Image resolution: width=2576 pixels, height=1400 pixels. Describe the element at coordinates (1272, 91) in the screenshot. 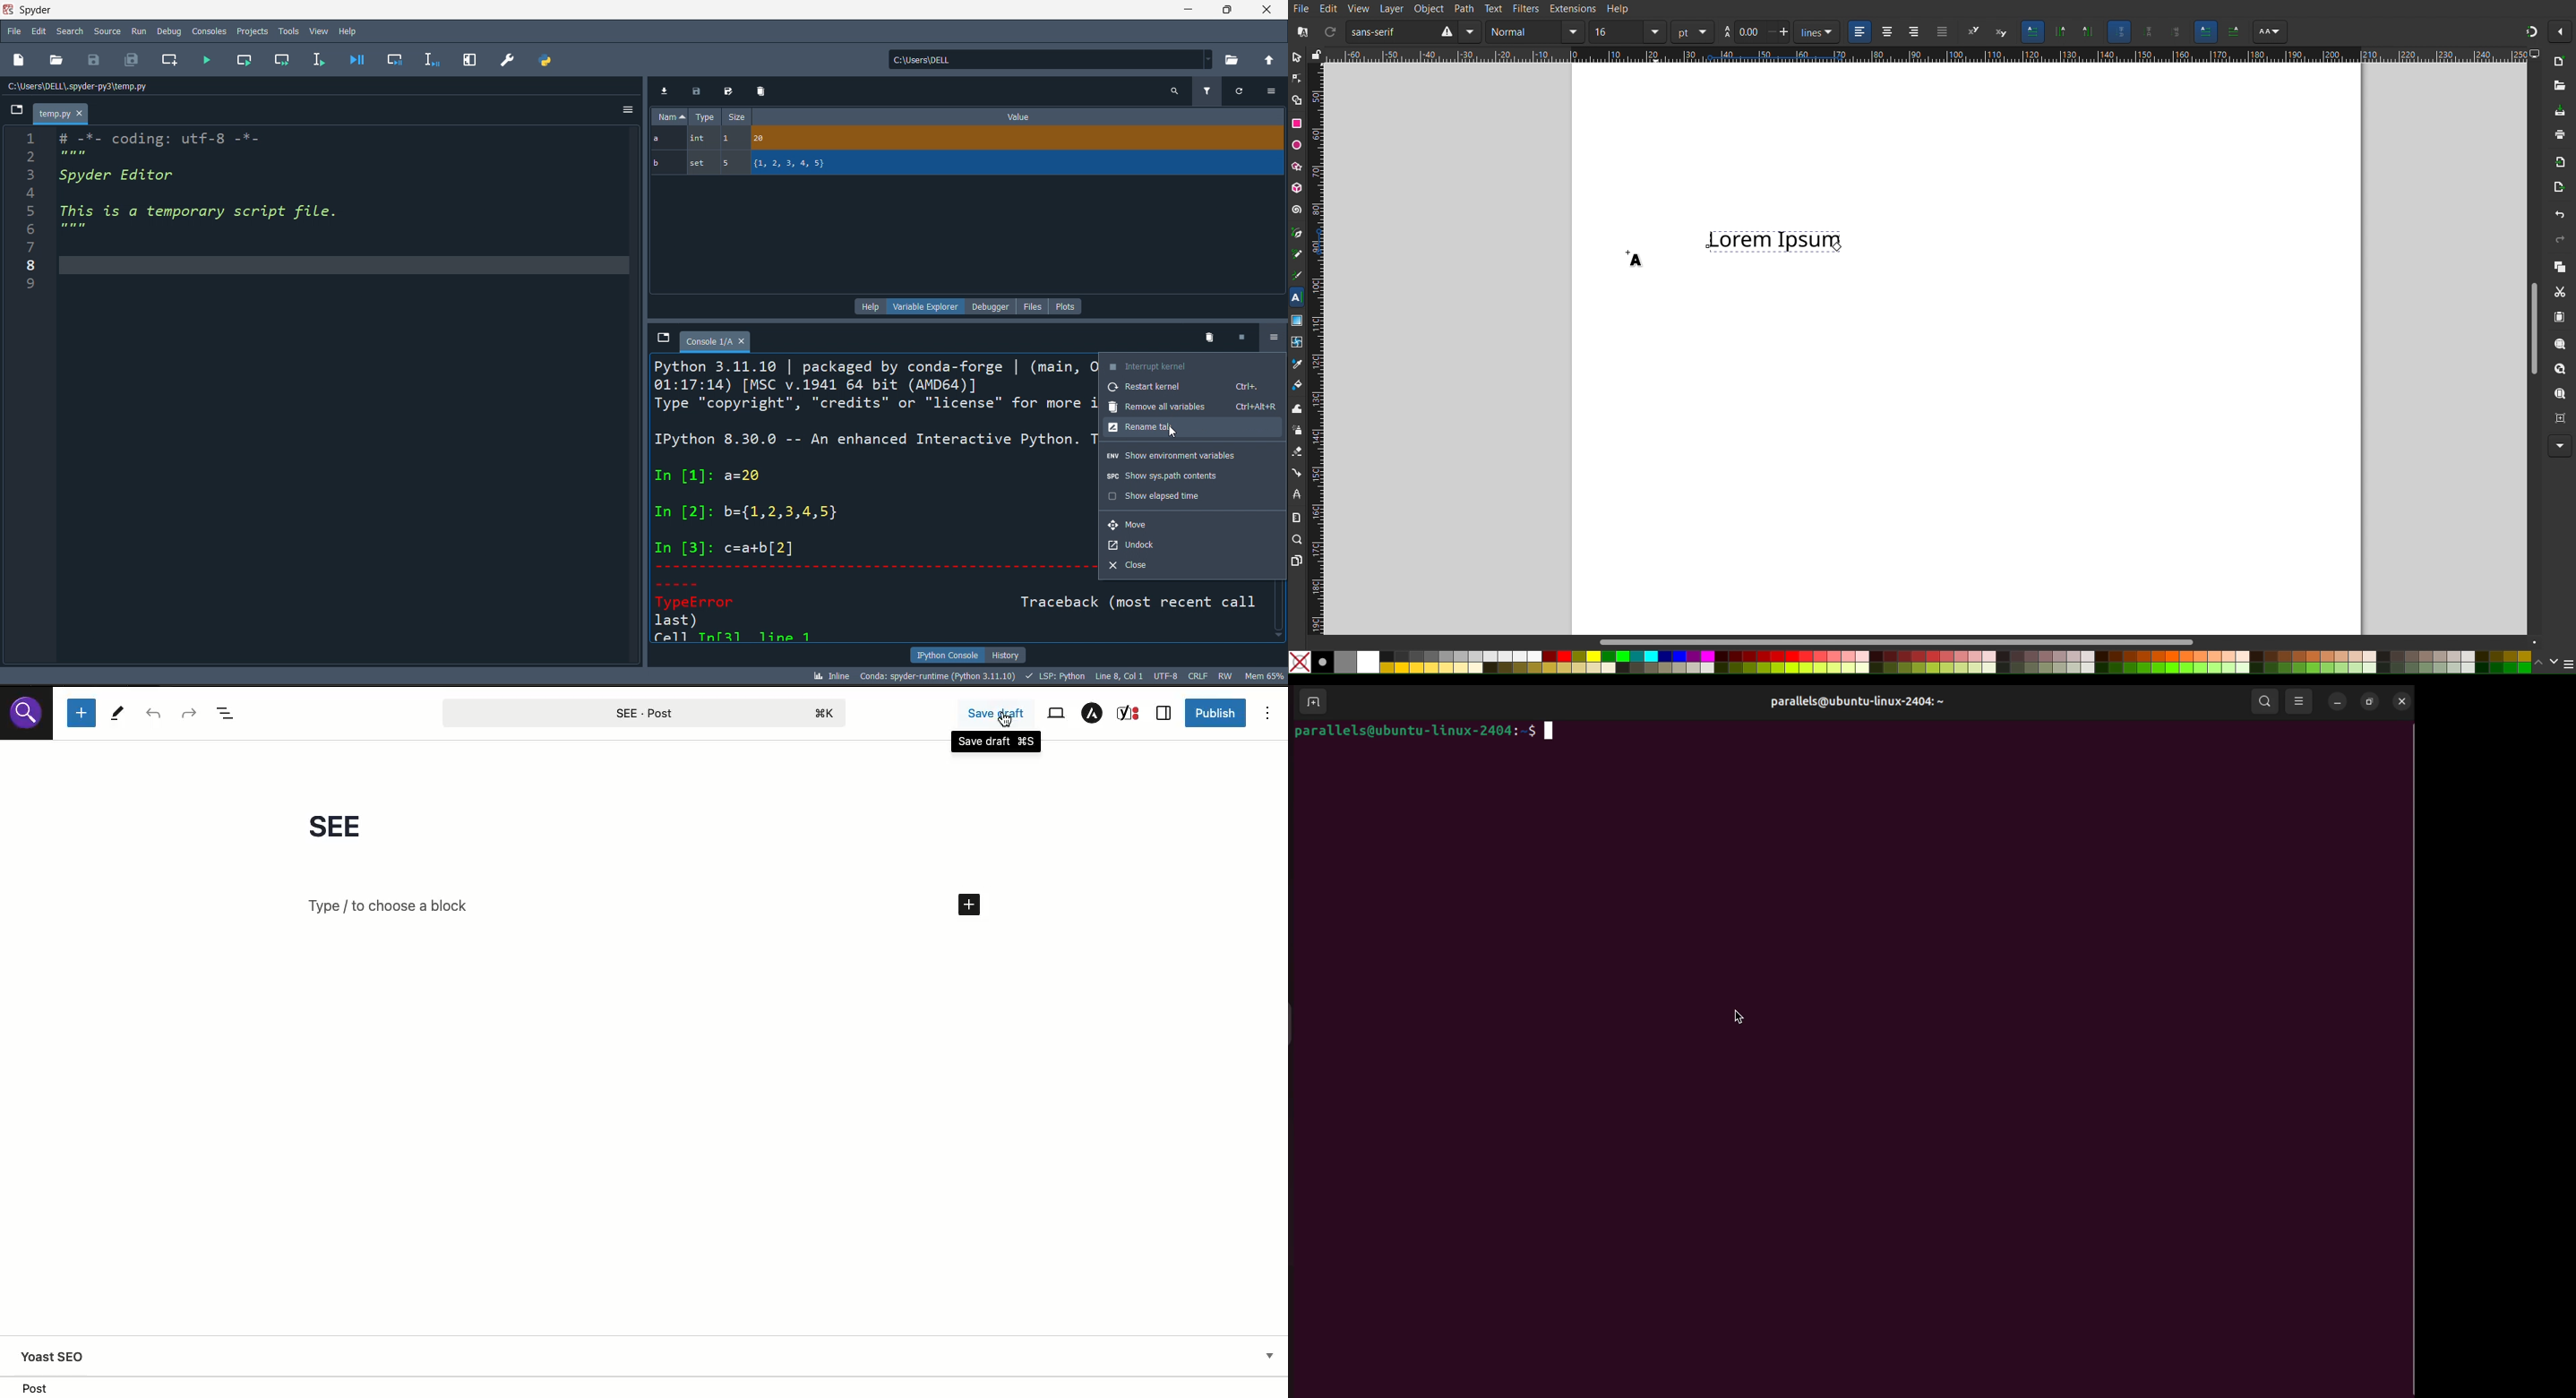

I see `options` at that location.